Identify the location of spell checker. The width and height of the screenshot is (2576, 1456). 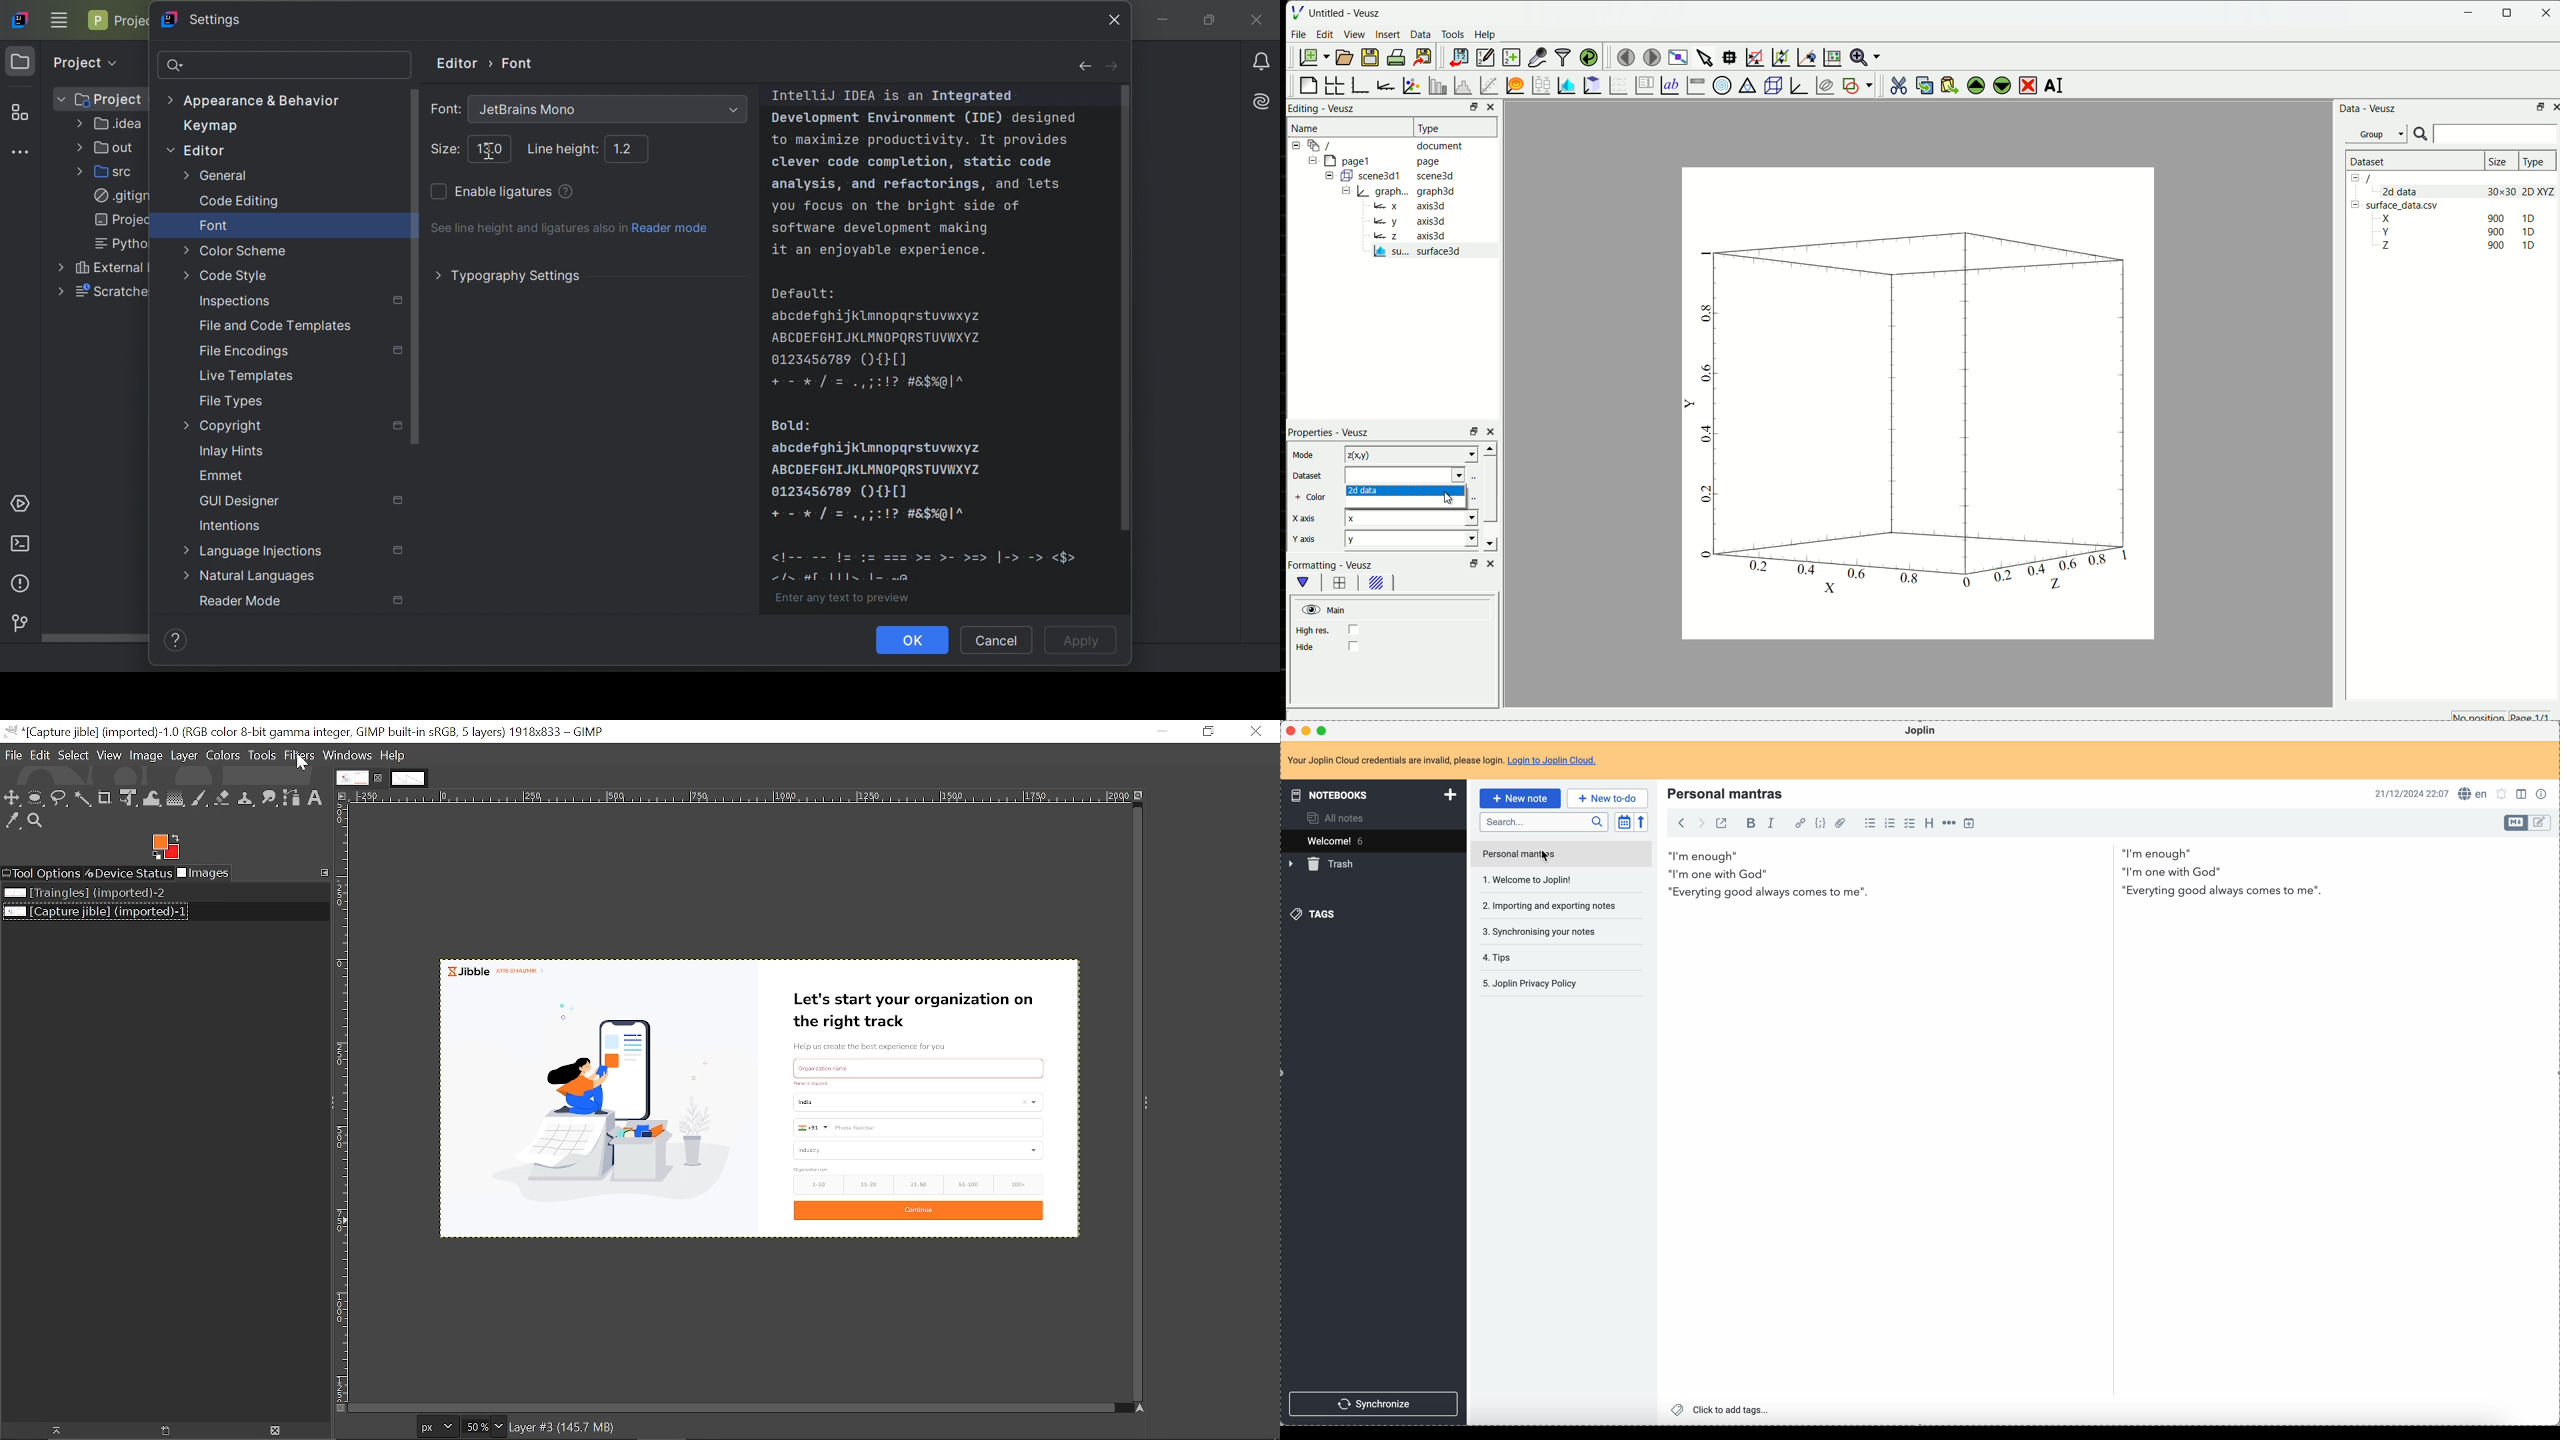
(2473, 793).